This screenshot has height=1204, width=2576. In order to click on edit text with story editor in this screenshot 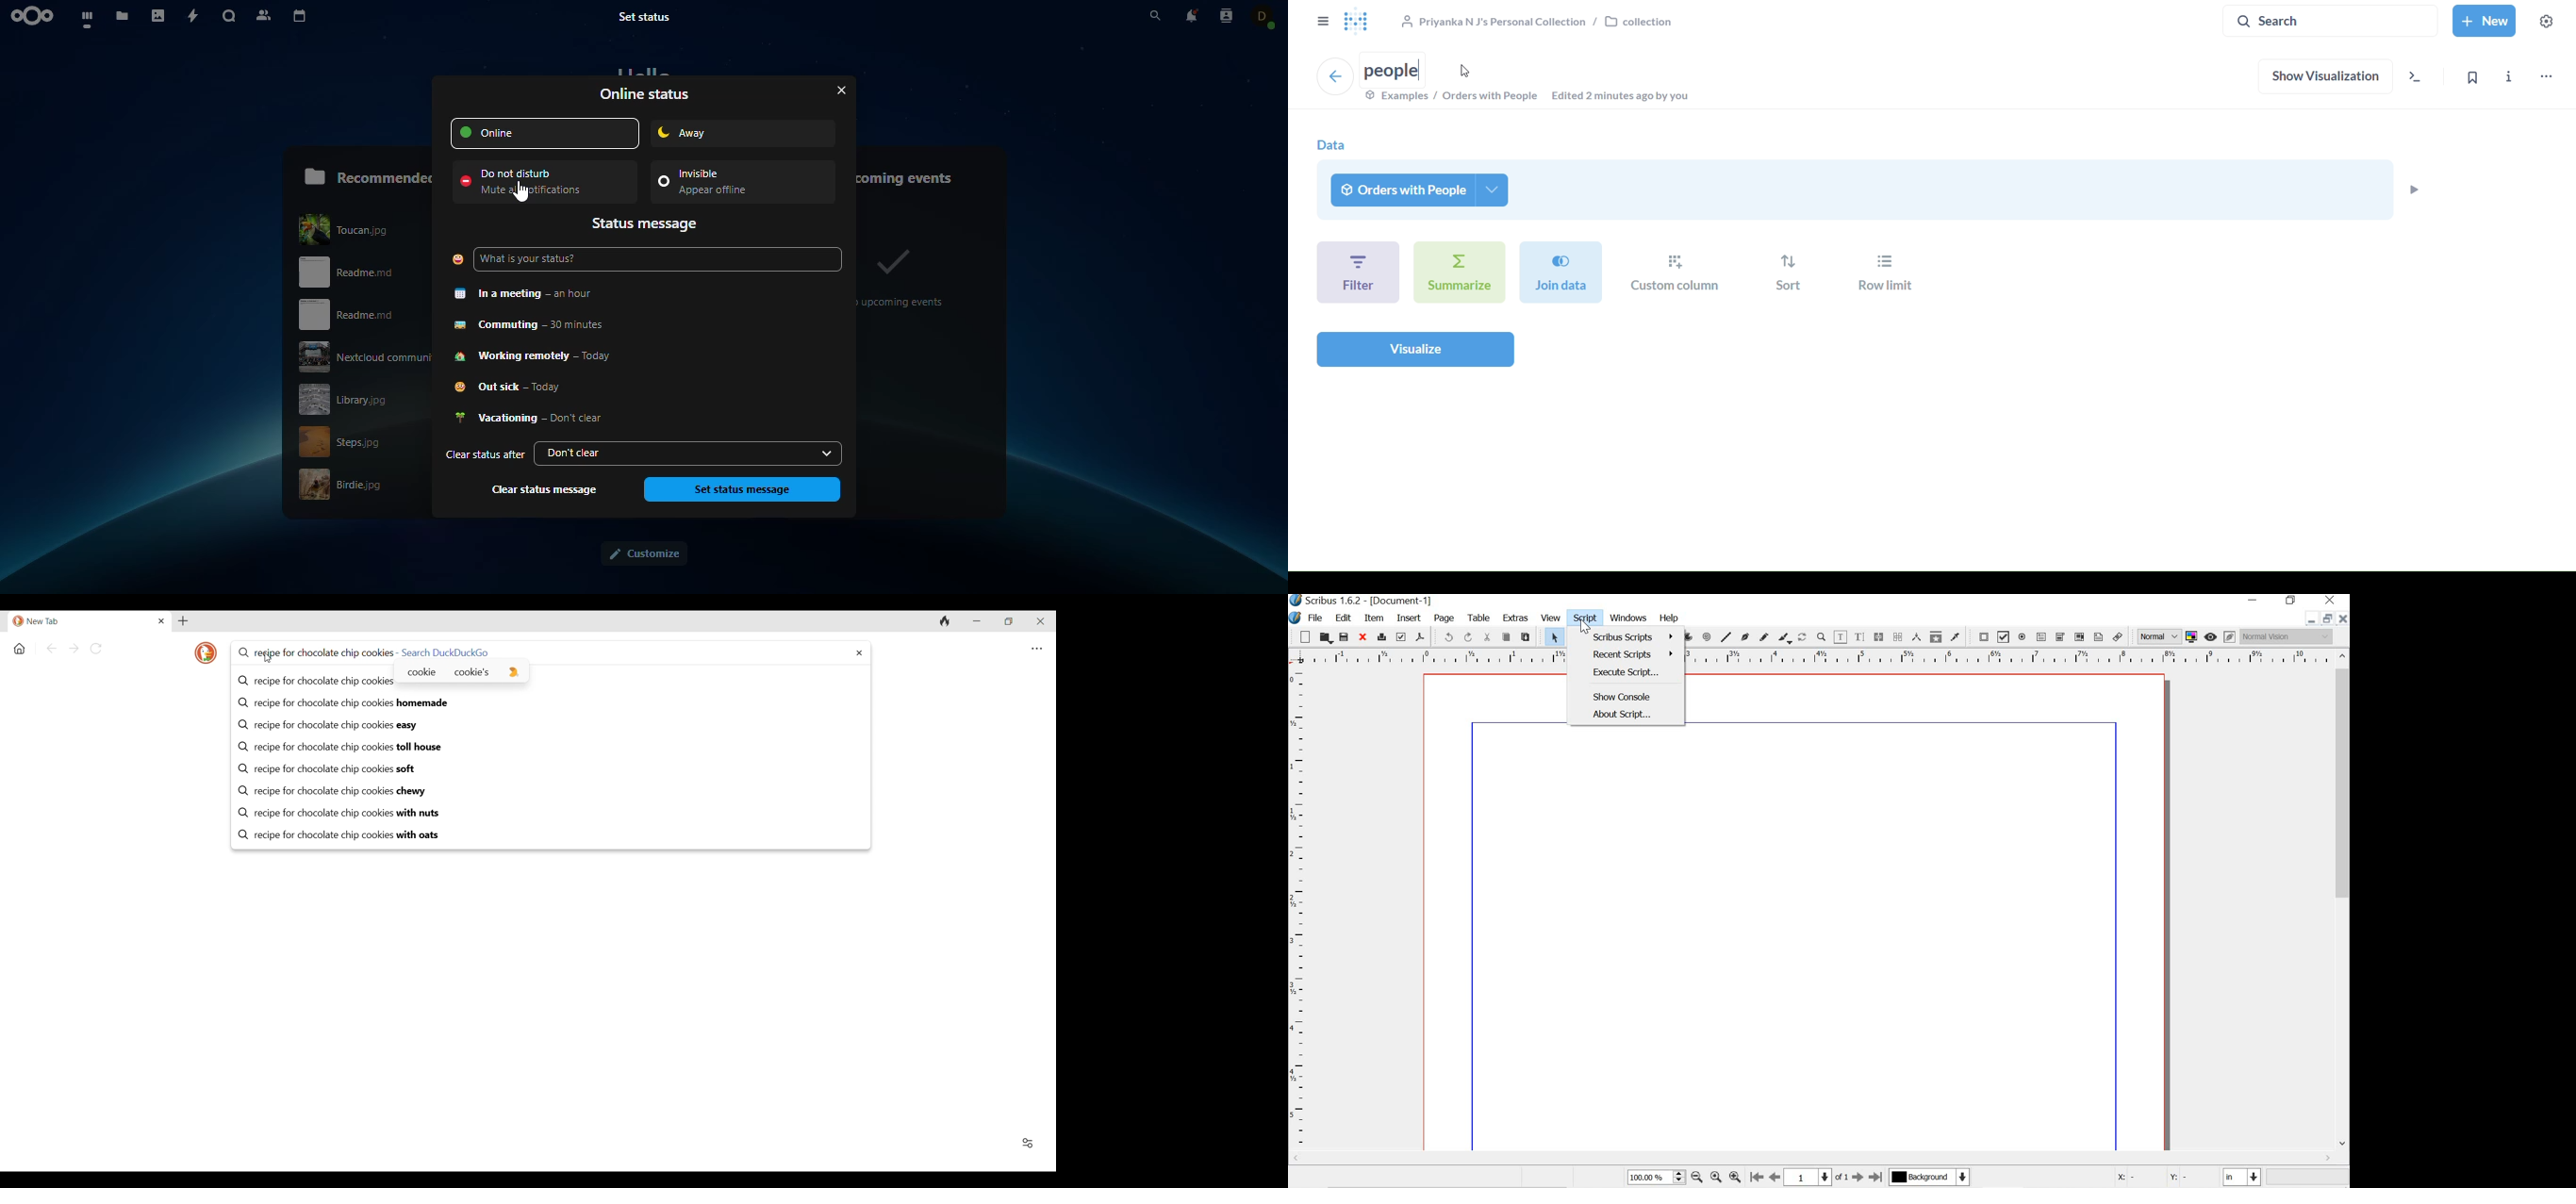, I will do `click(1859, 638)`.